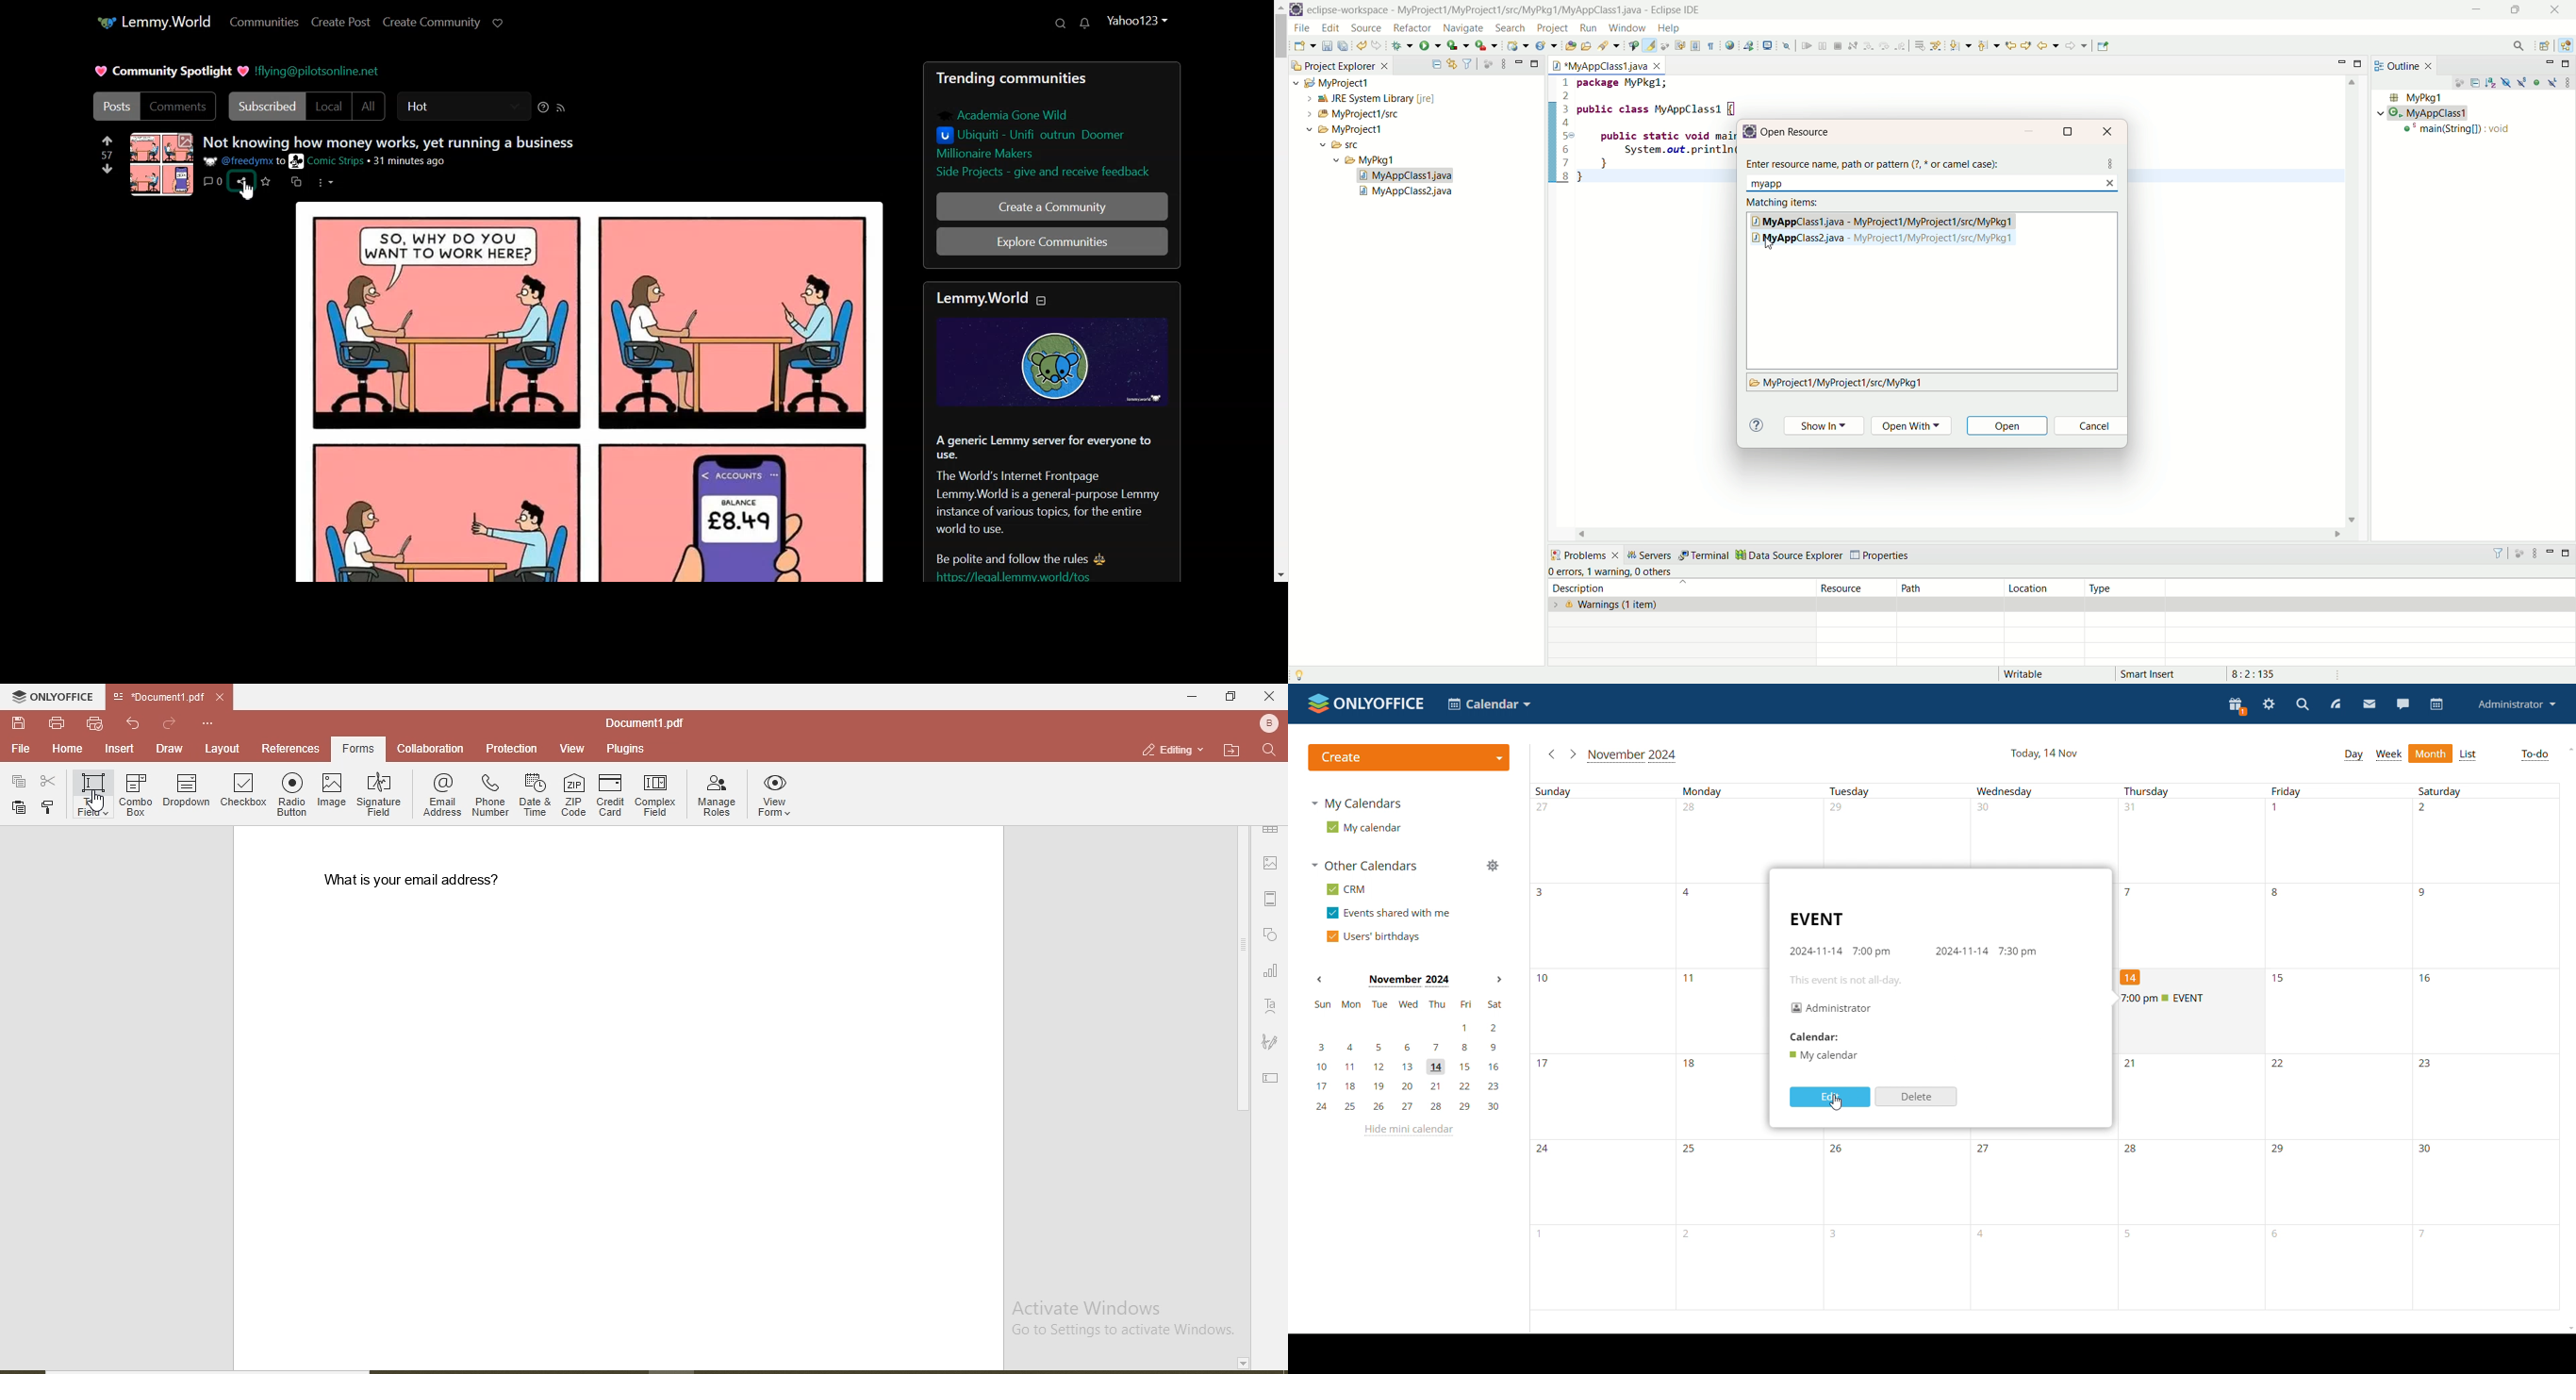 This screenshot has height=1400, width=2576. I want to click on undo, so click(136, 723).